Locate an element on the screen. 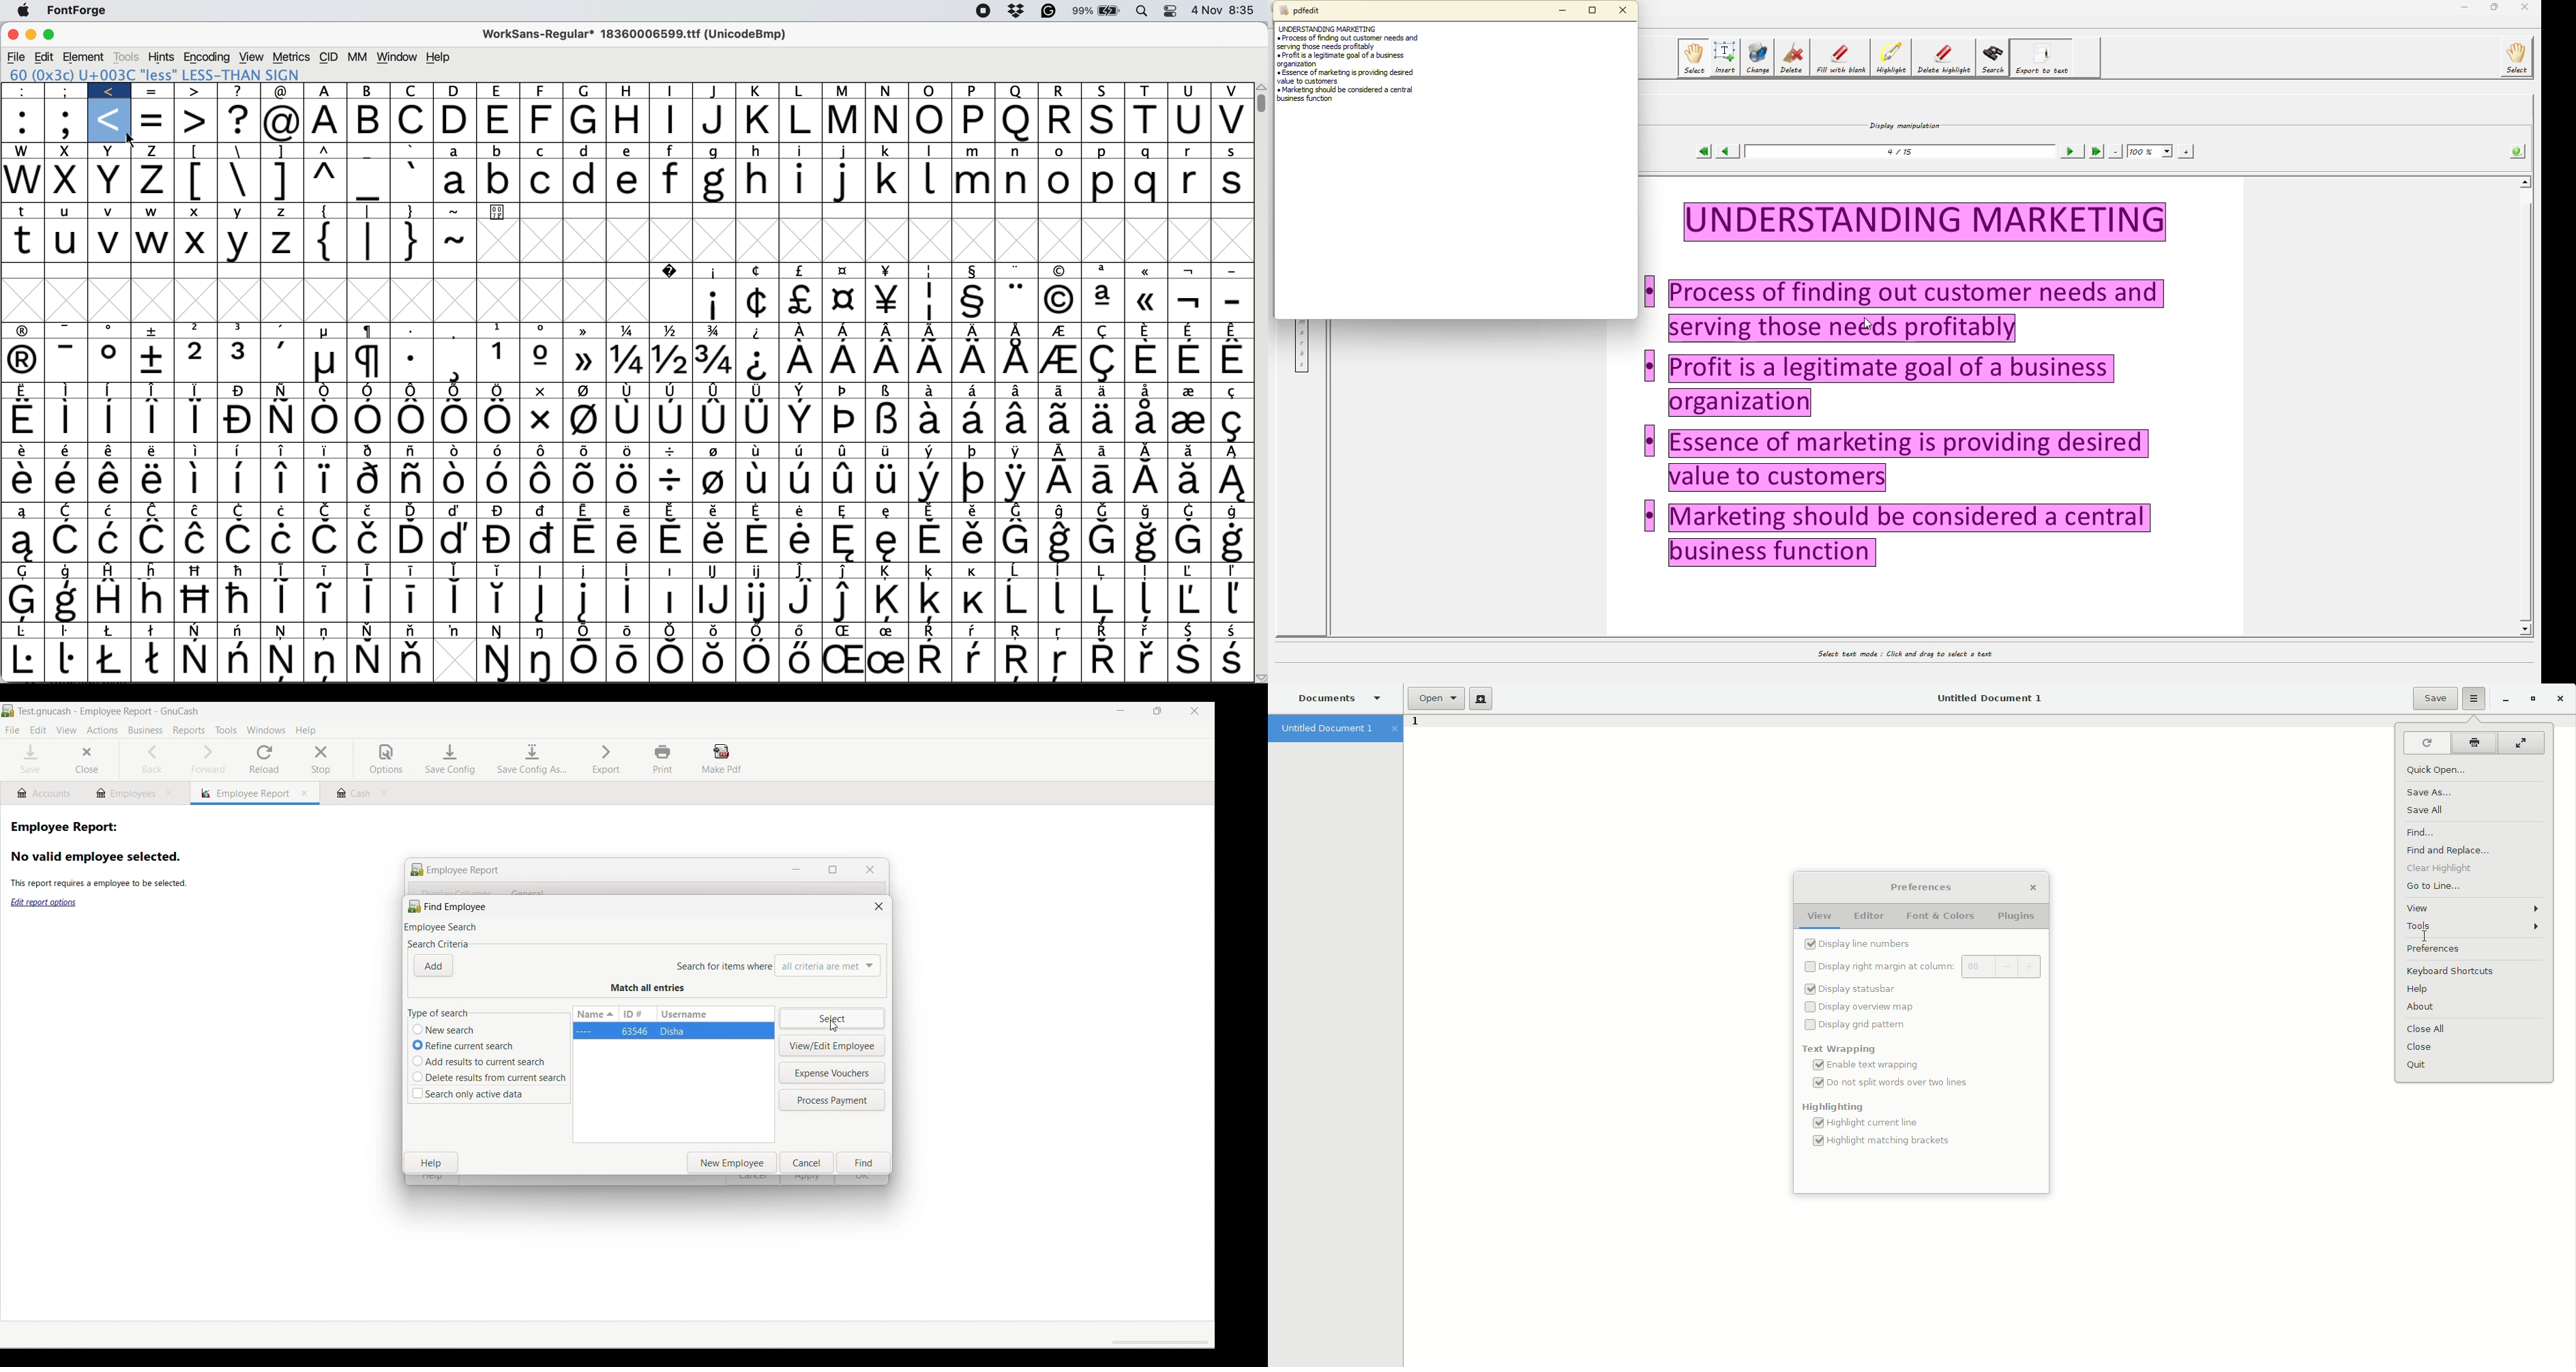 The width and height of the screenshot is (2576, 1372). Symbol is located at coordinates (1190, 332).